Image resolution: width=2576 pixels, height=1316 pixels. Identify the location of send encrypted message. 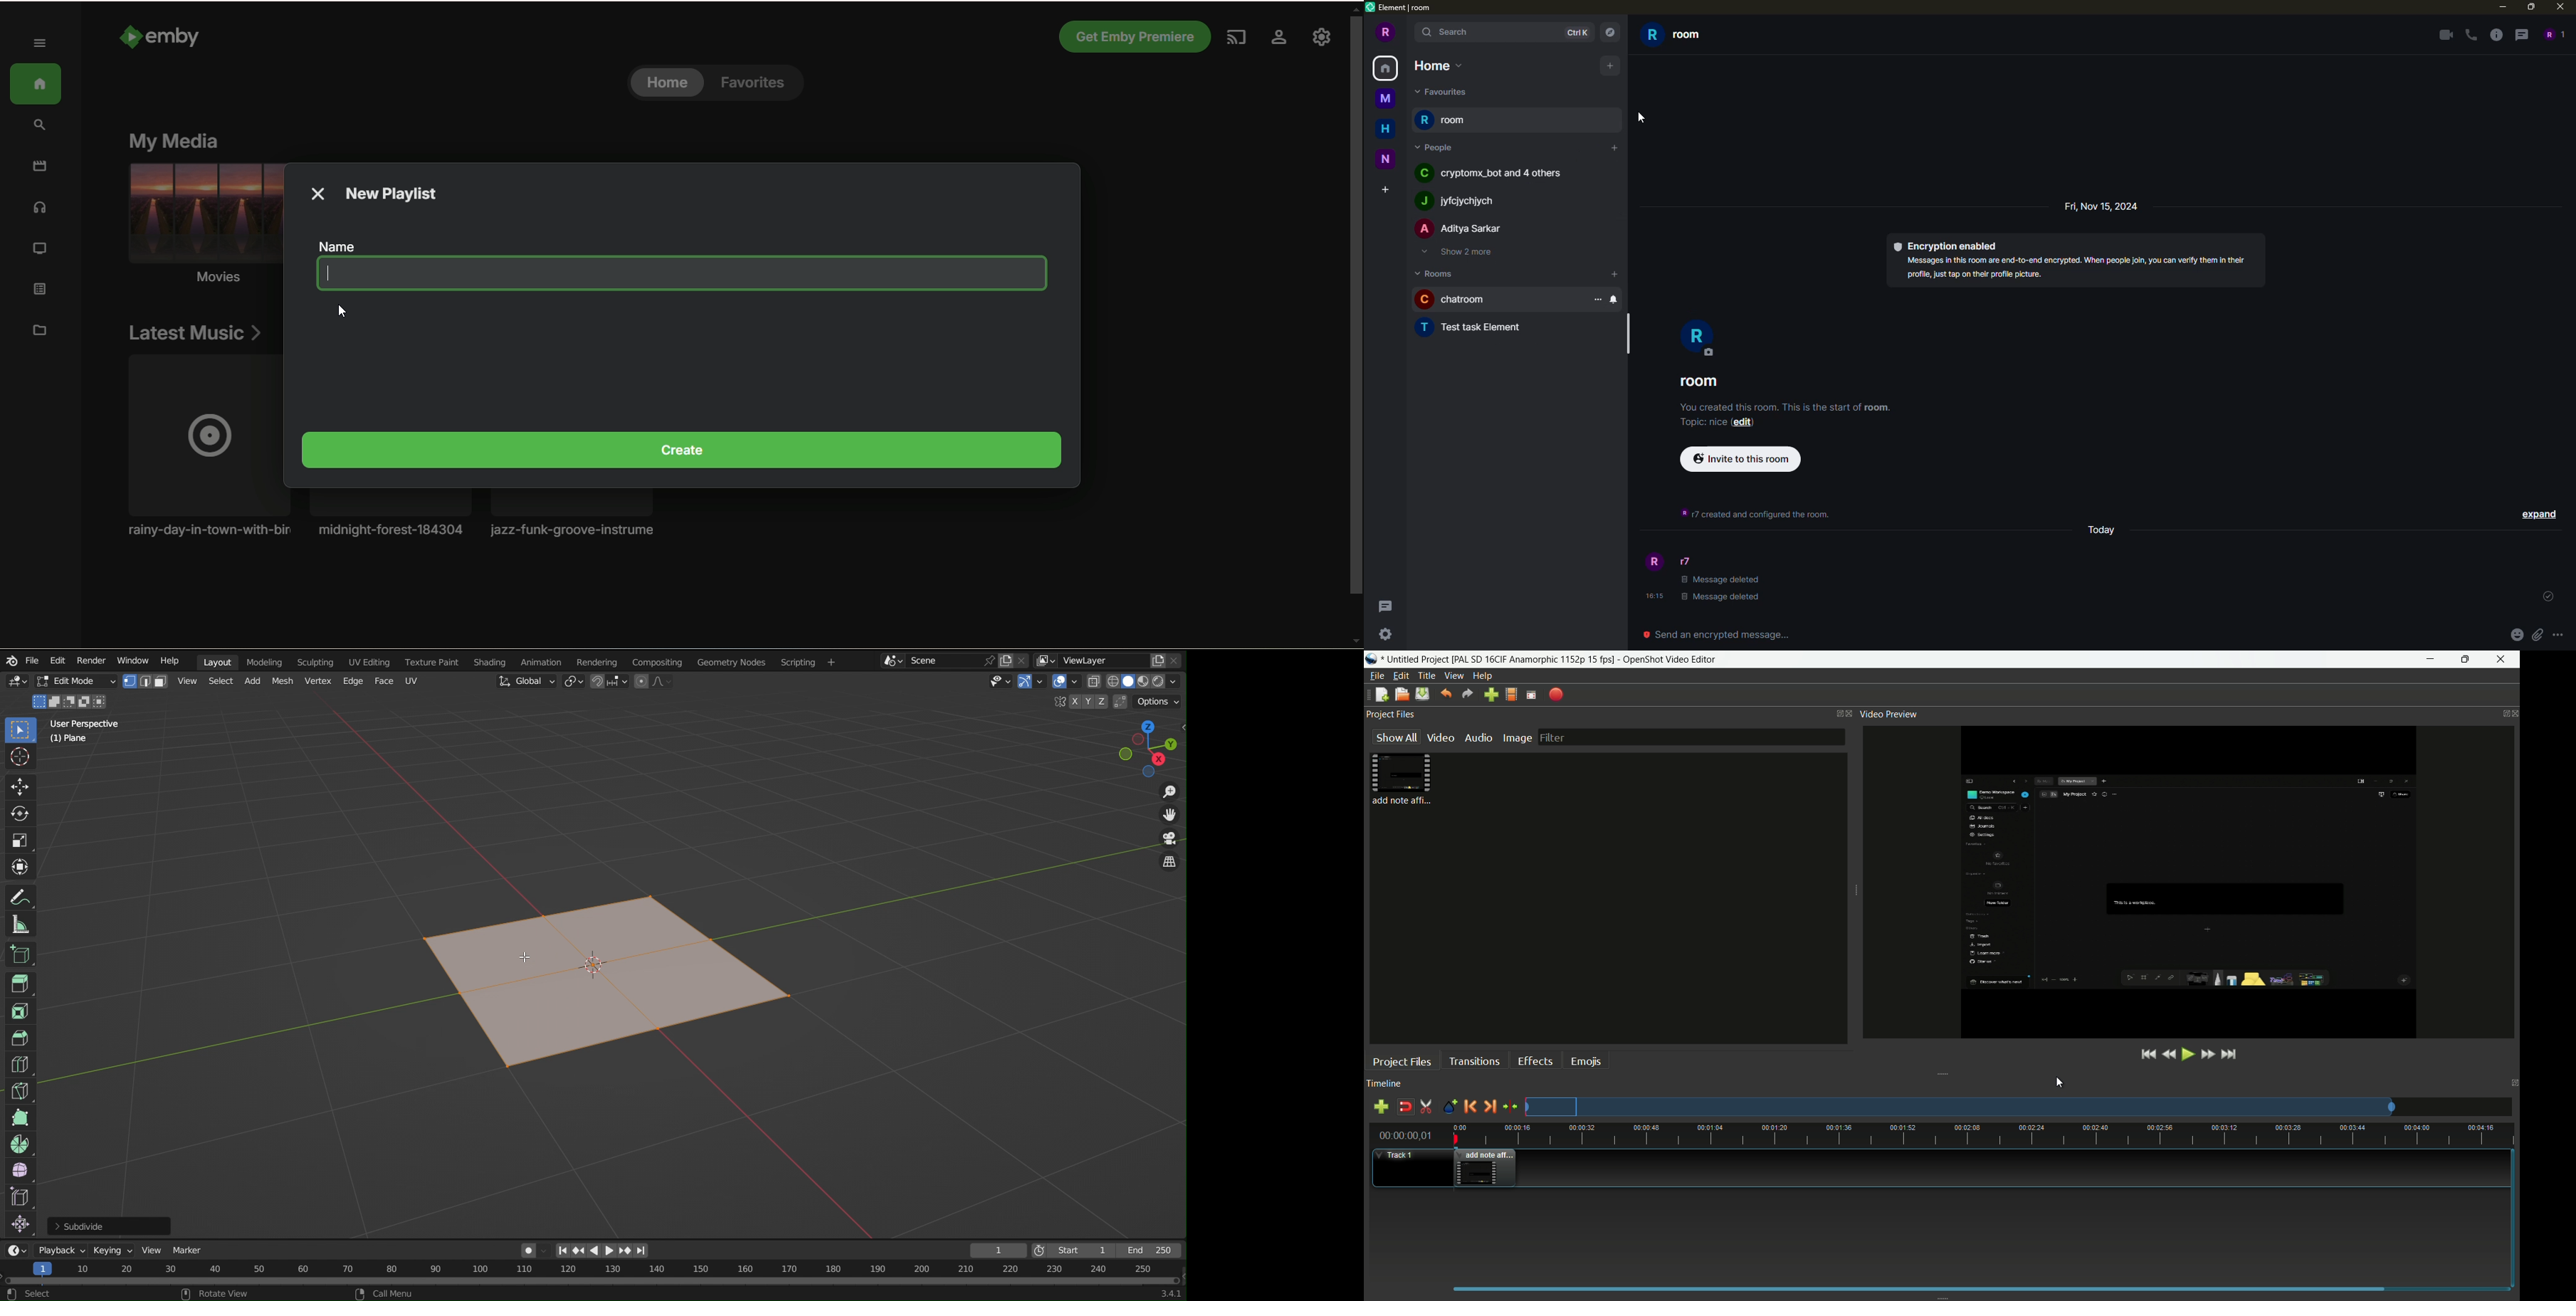
(1721, 633).